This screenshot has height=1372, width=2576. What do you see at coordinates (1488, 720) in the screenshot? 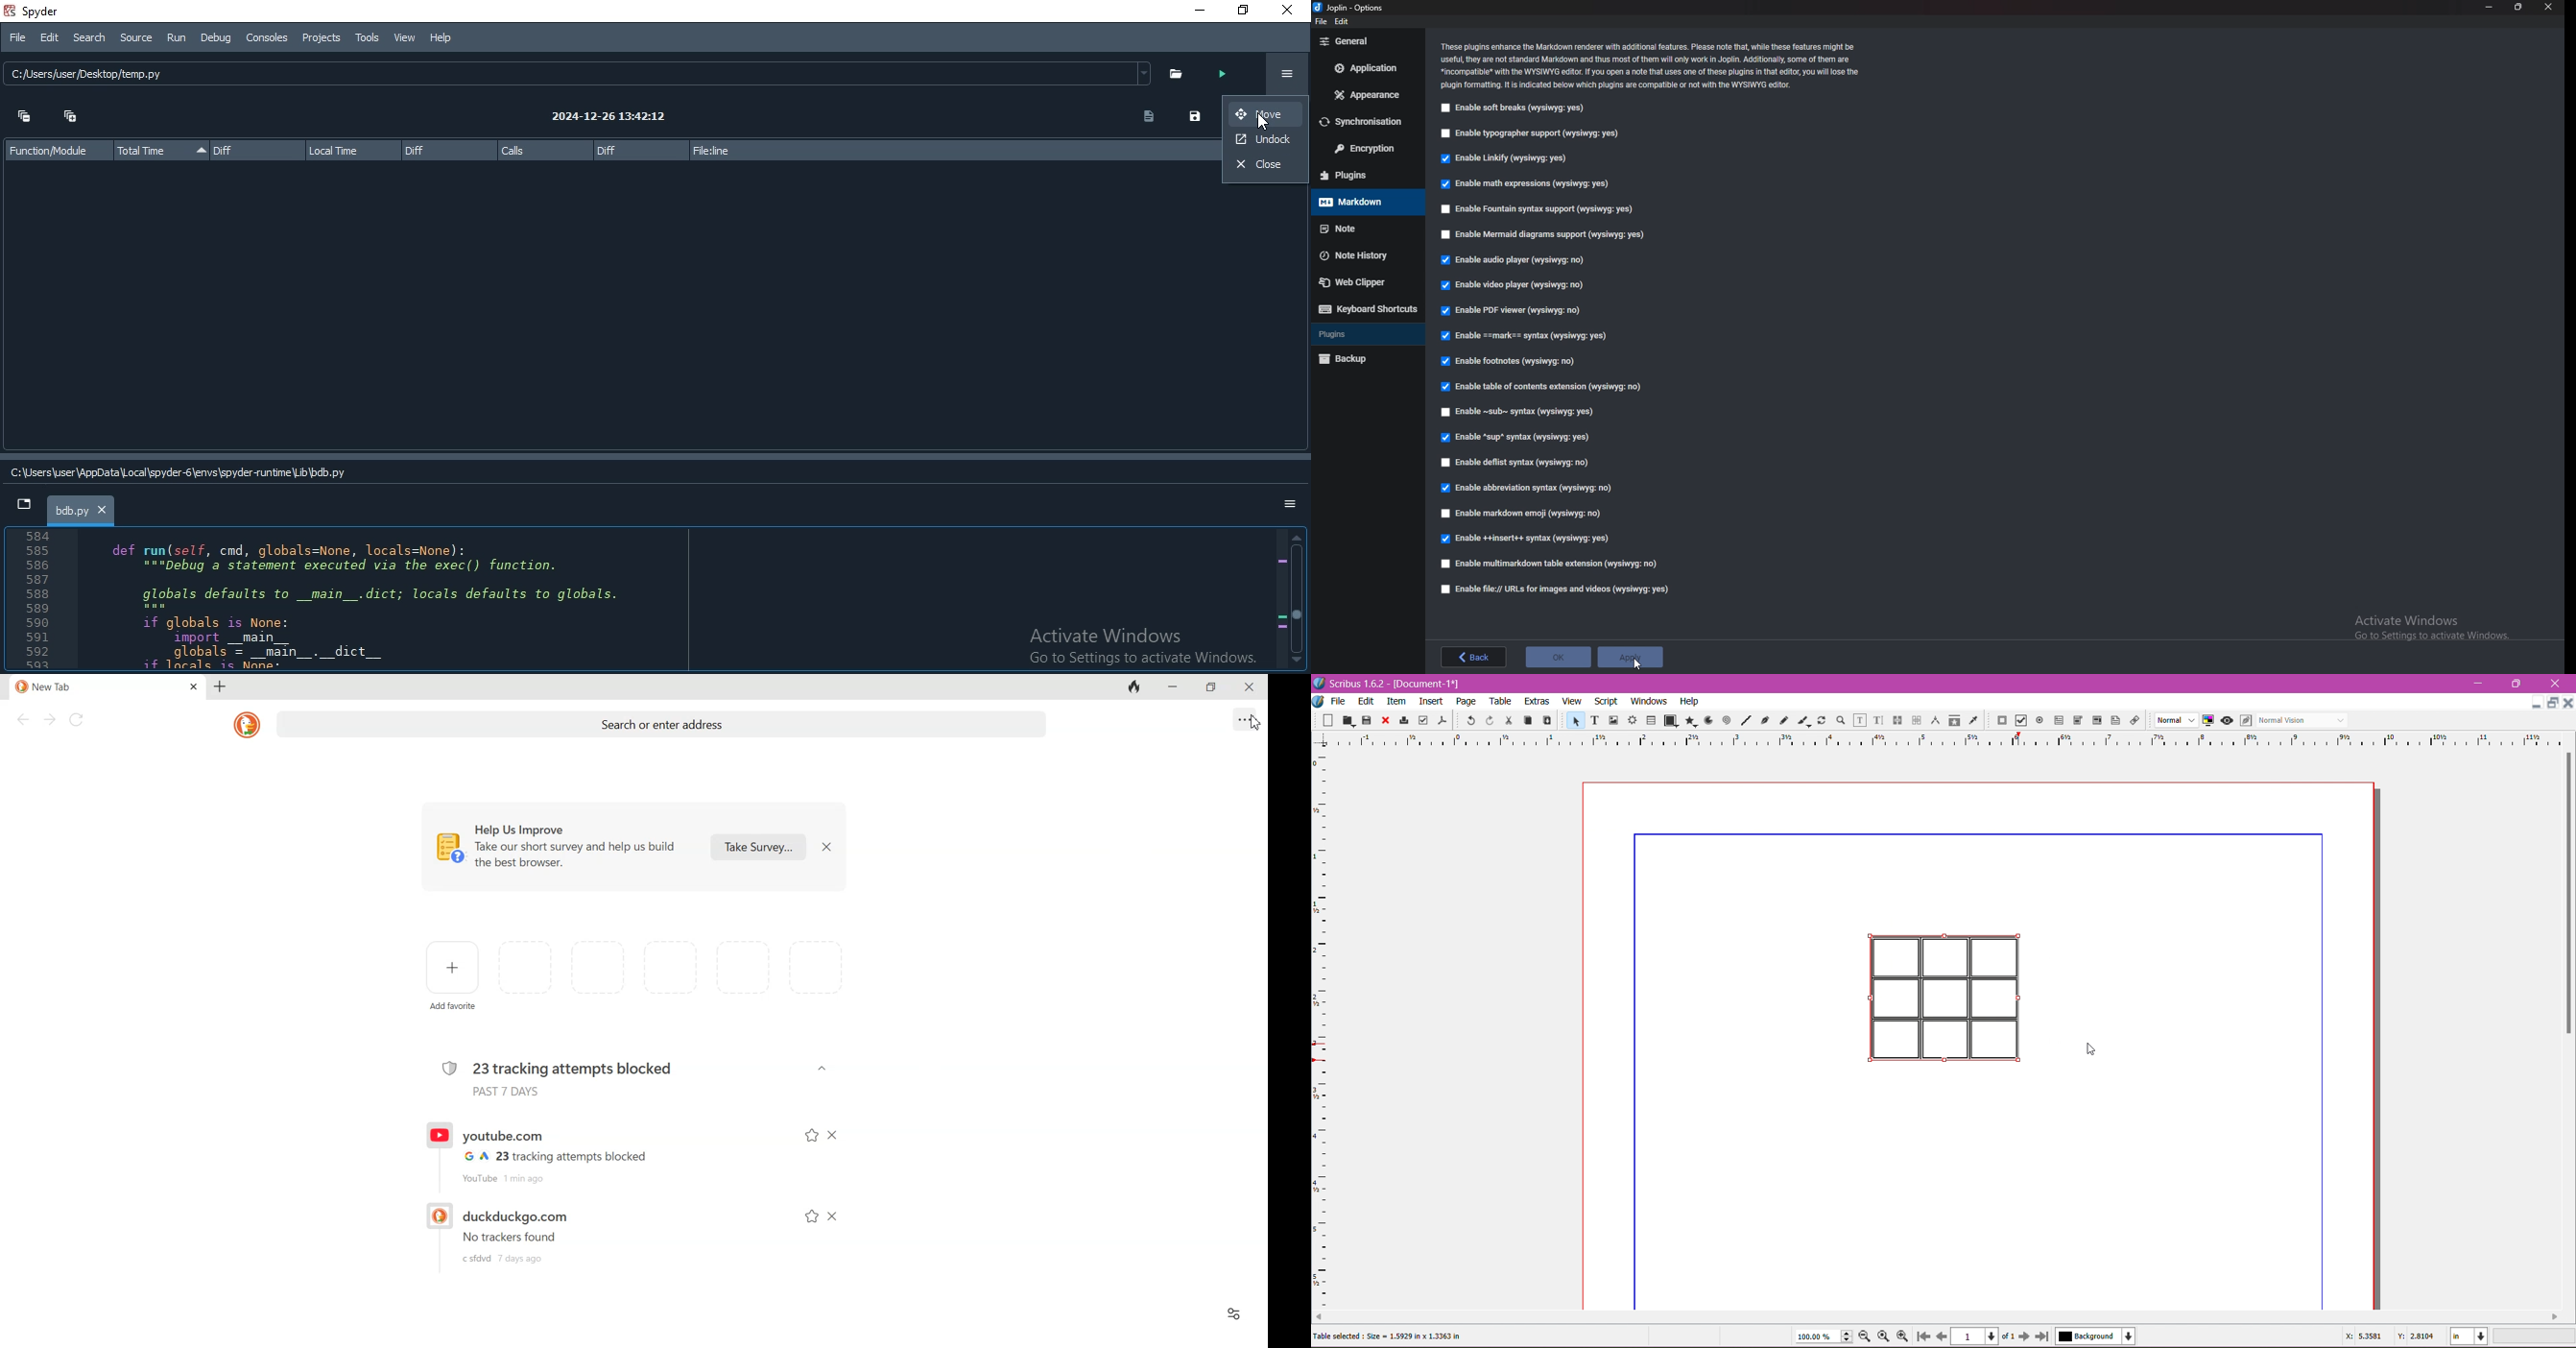
I see `Redo` at bounding box center [1488, 720].